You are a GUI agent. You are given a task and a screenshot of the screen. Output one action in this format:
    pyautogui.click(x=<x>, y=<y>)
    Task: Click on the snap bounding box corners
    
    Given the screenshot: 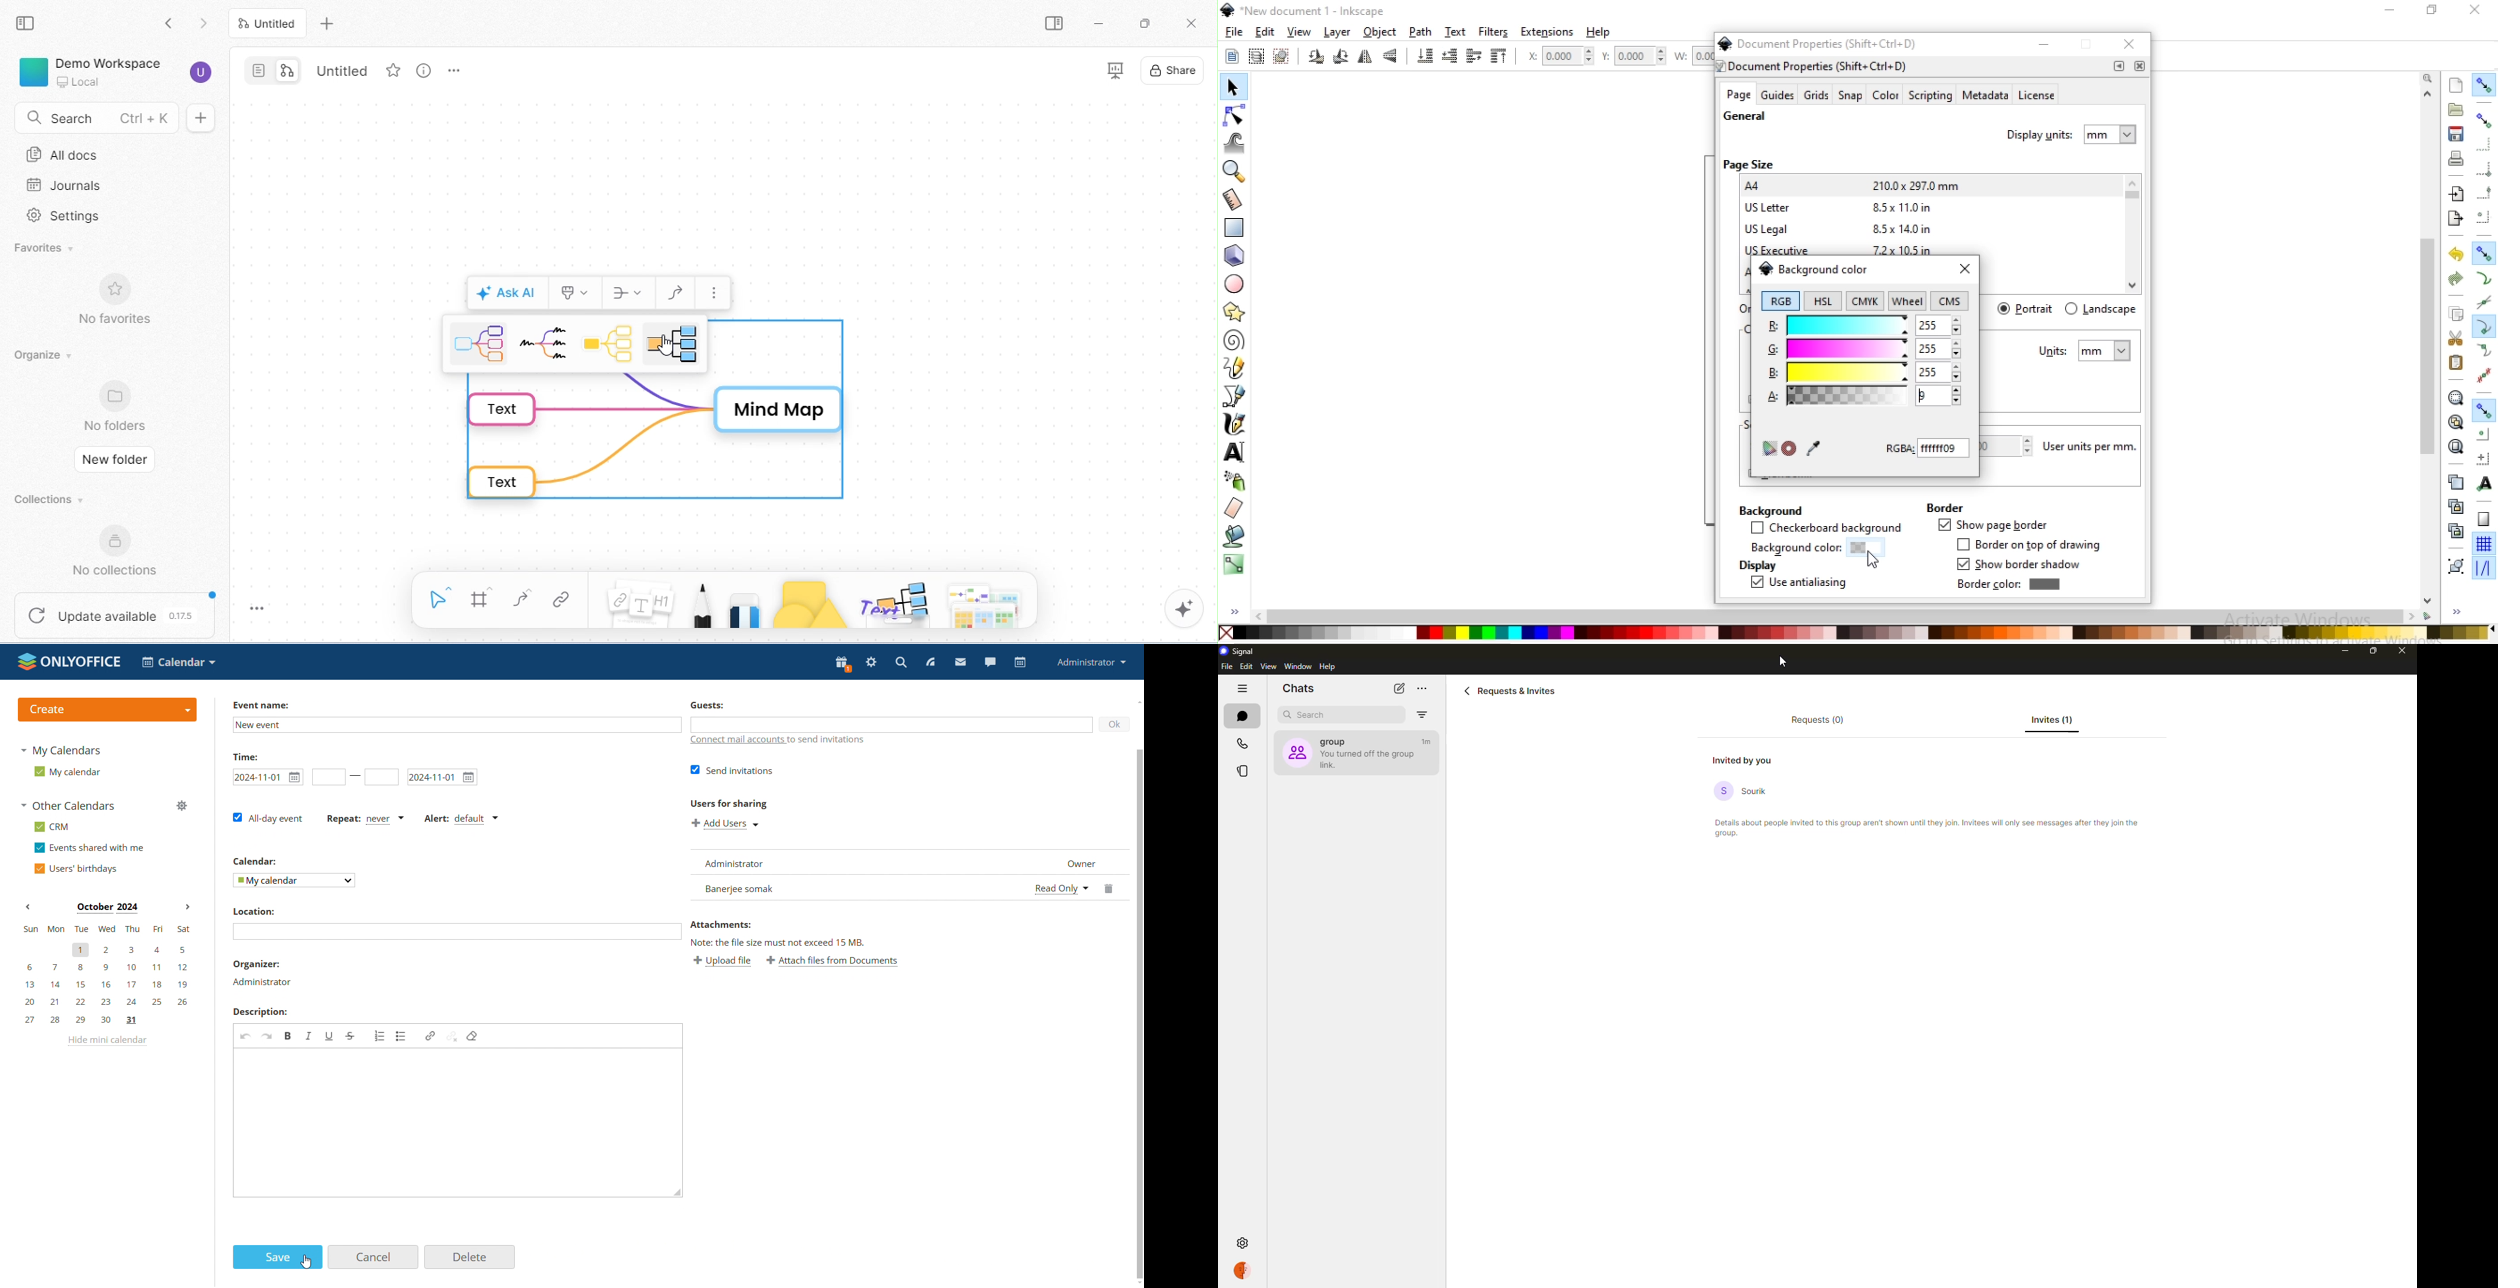 What is the action you would take?
    pyautogui.click(x=2484, y=169)
    